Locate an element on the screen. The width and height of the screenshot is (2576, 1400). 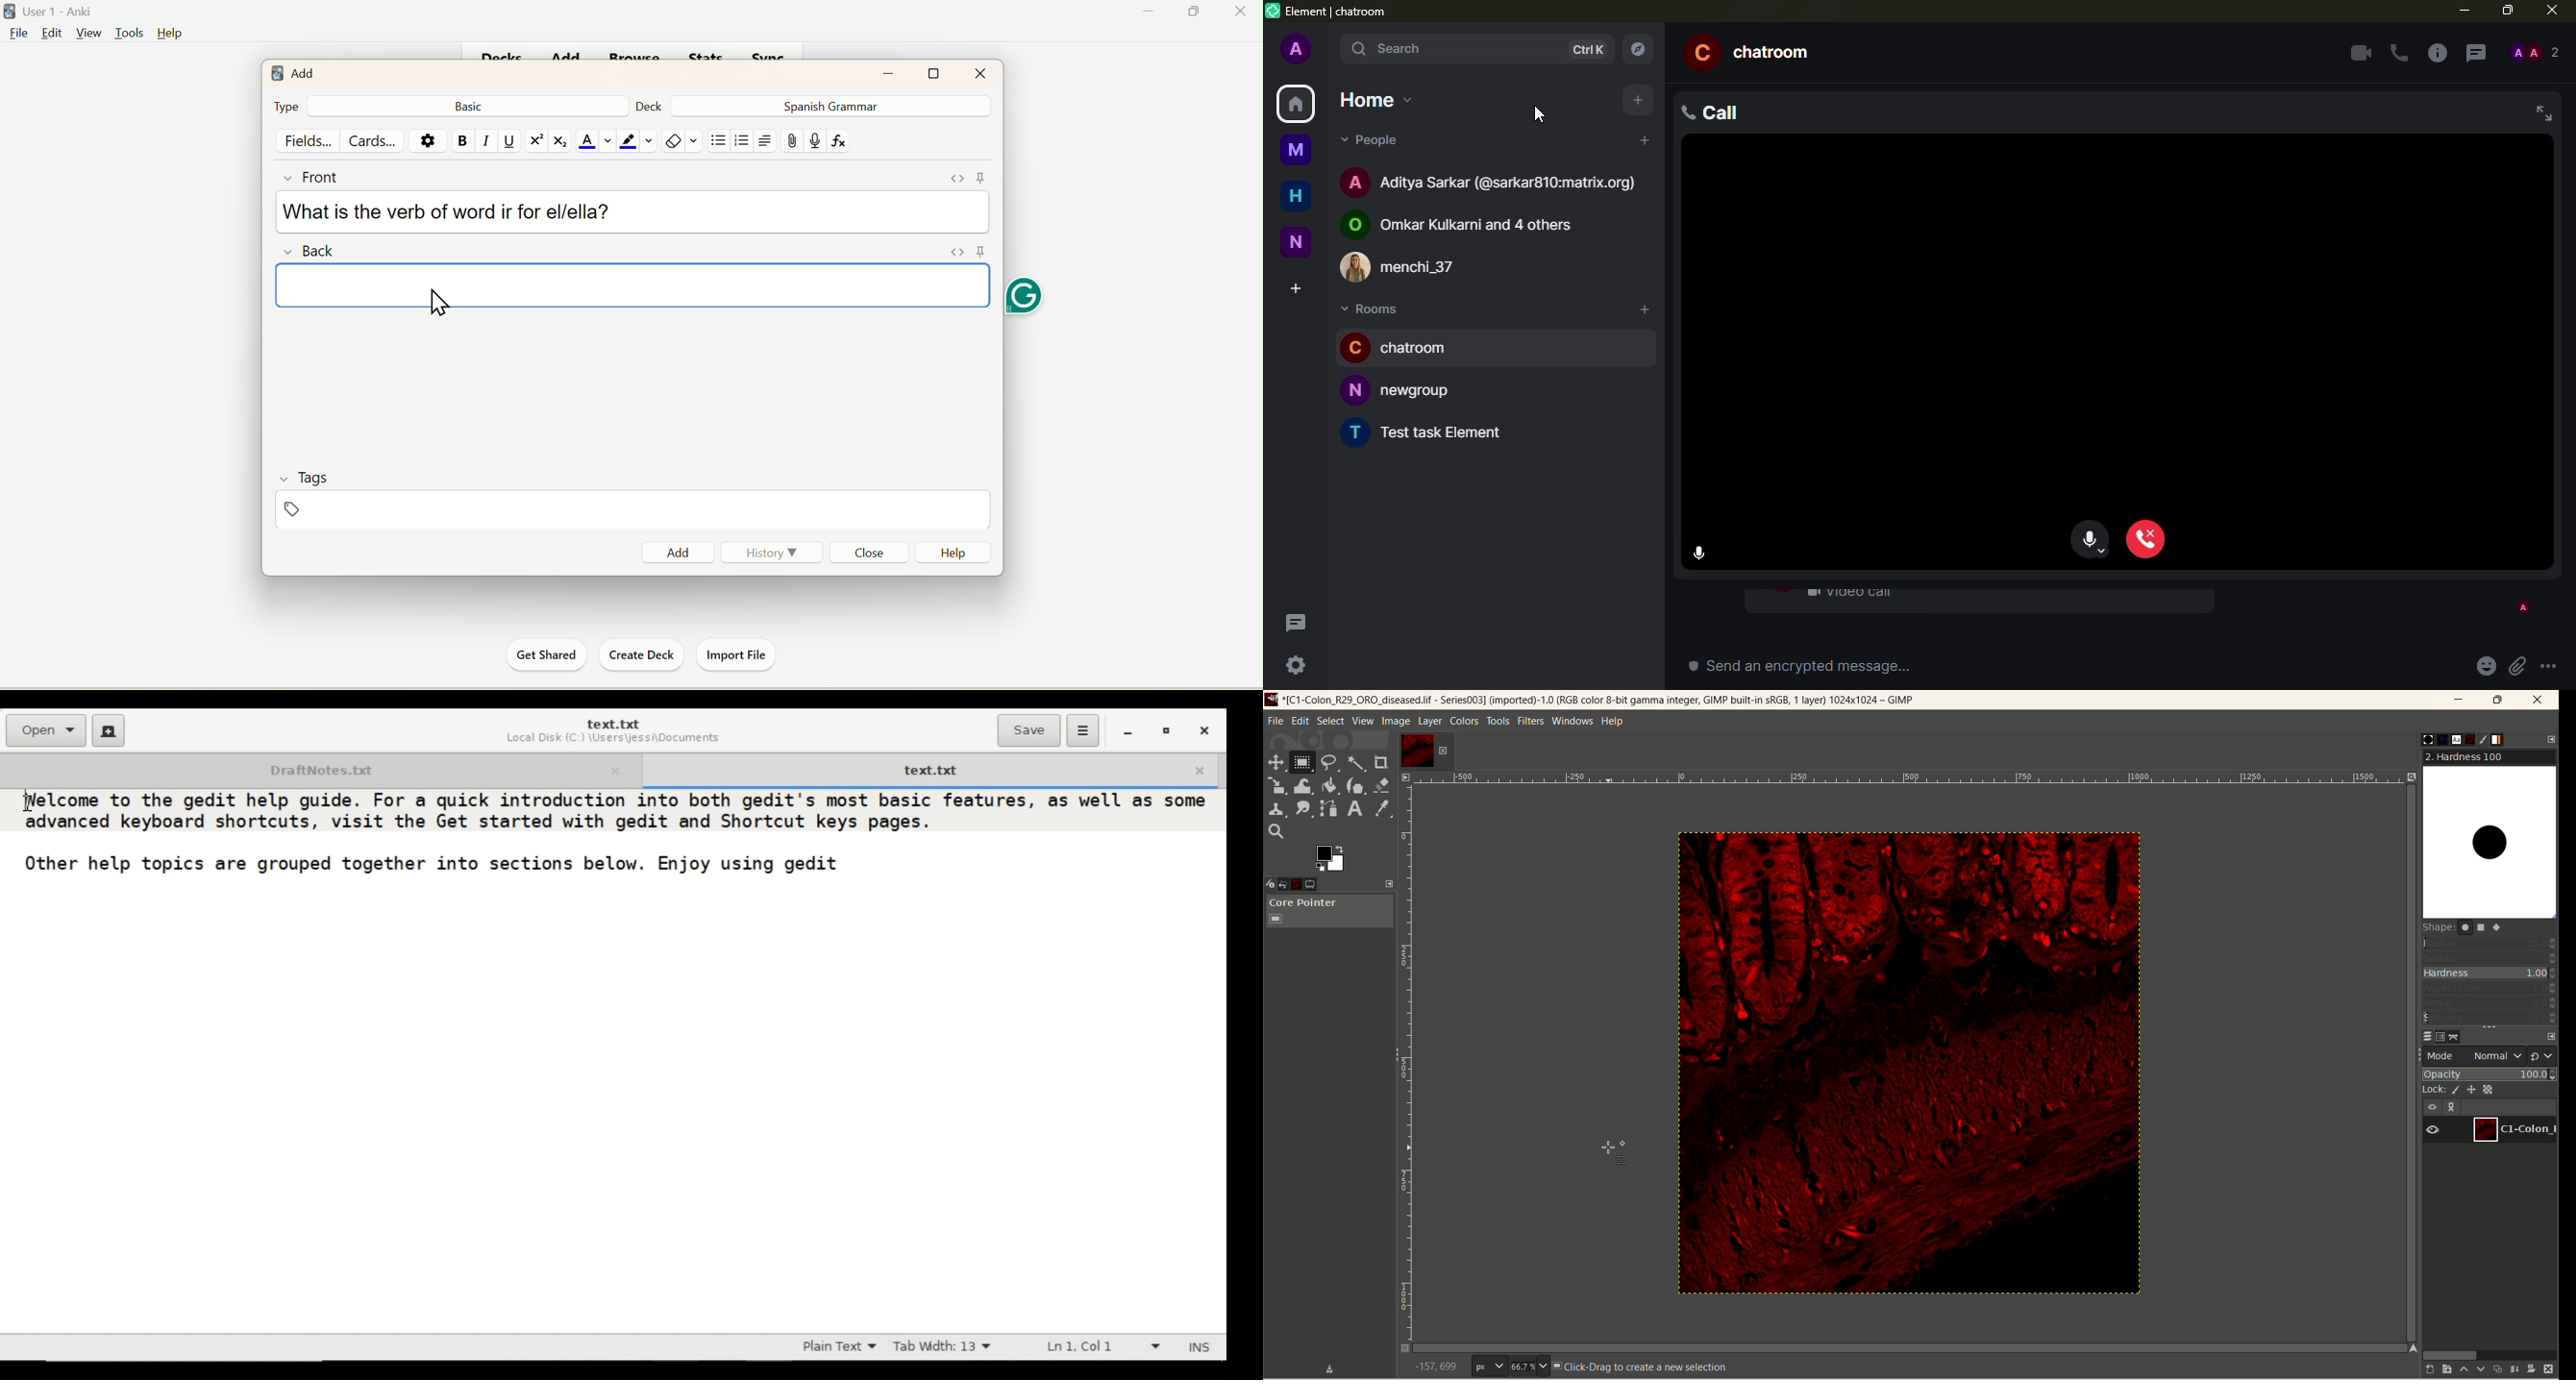
History is located at coordinates (773, 556).